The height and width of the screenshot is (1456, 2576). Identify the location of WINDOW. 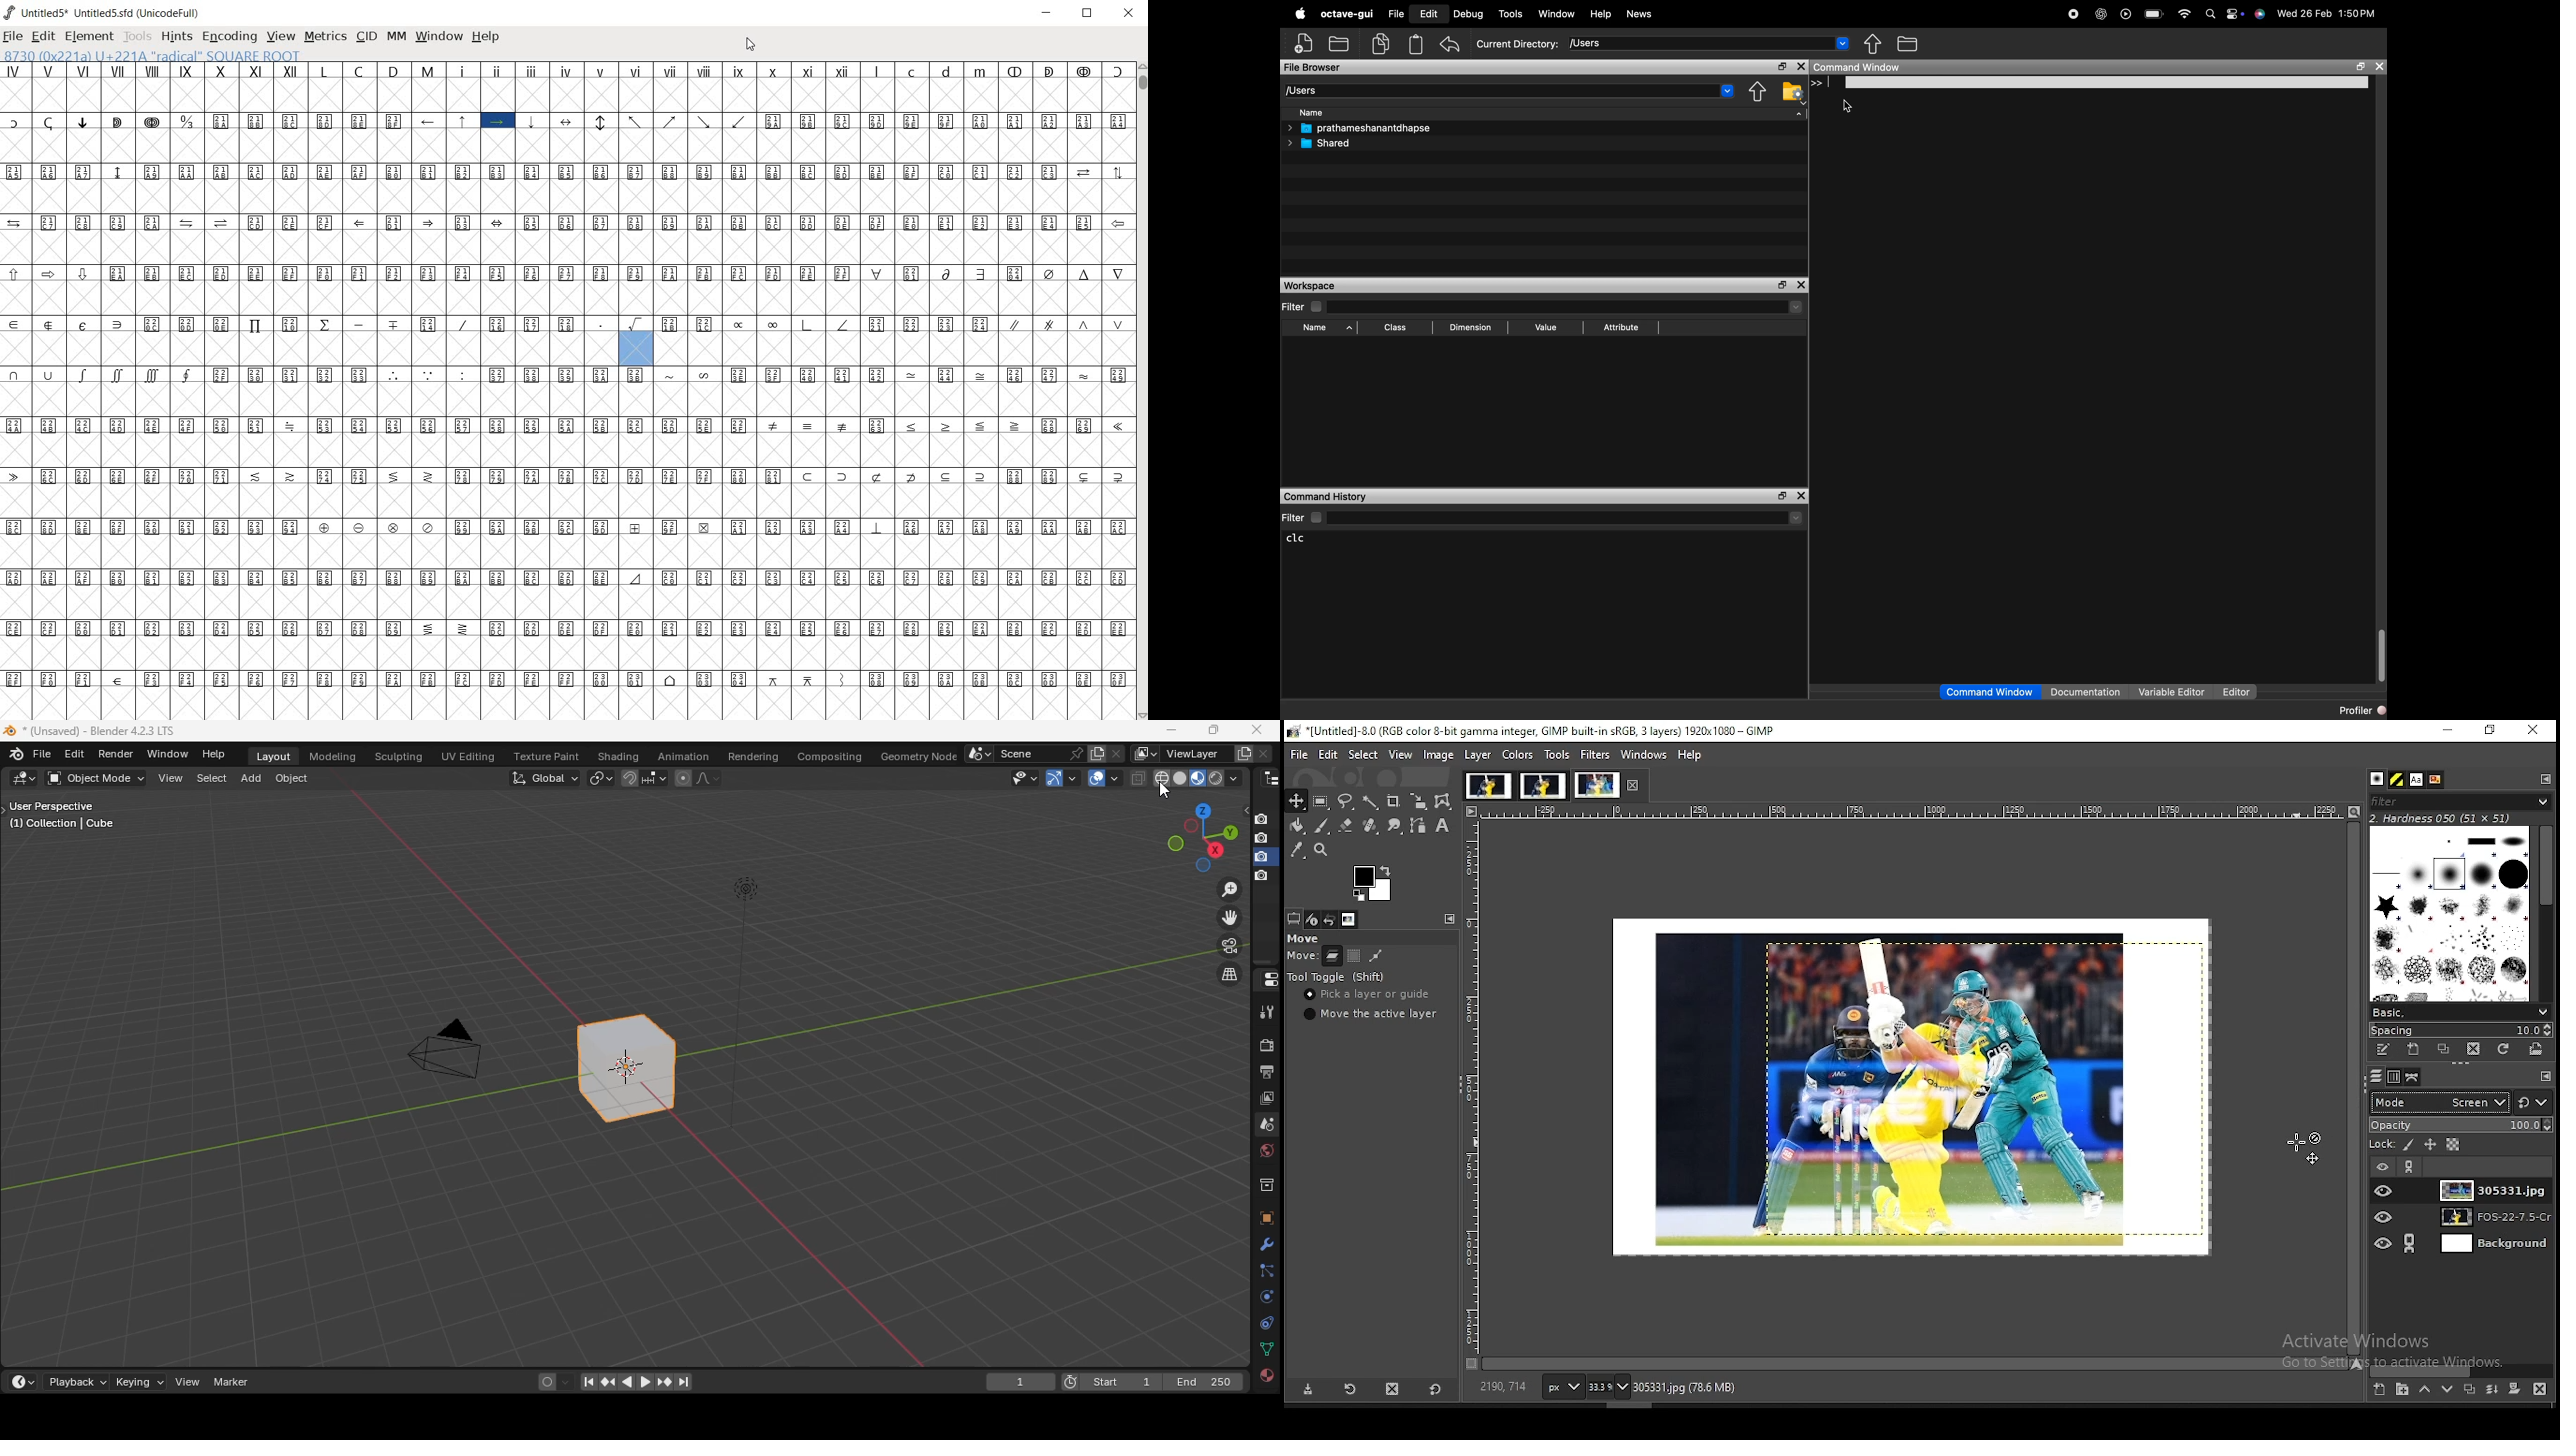
(440, 37).